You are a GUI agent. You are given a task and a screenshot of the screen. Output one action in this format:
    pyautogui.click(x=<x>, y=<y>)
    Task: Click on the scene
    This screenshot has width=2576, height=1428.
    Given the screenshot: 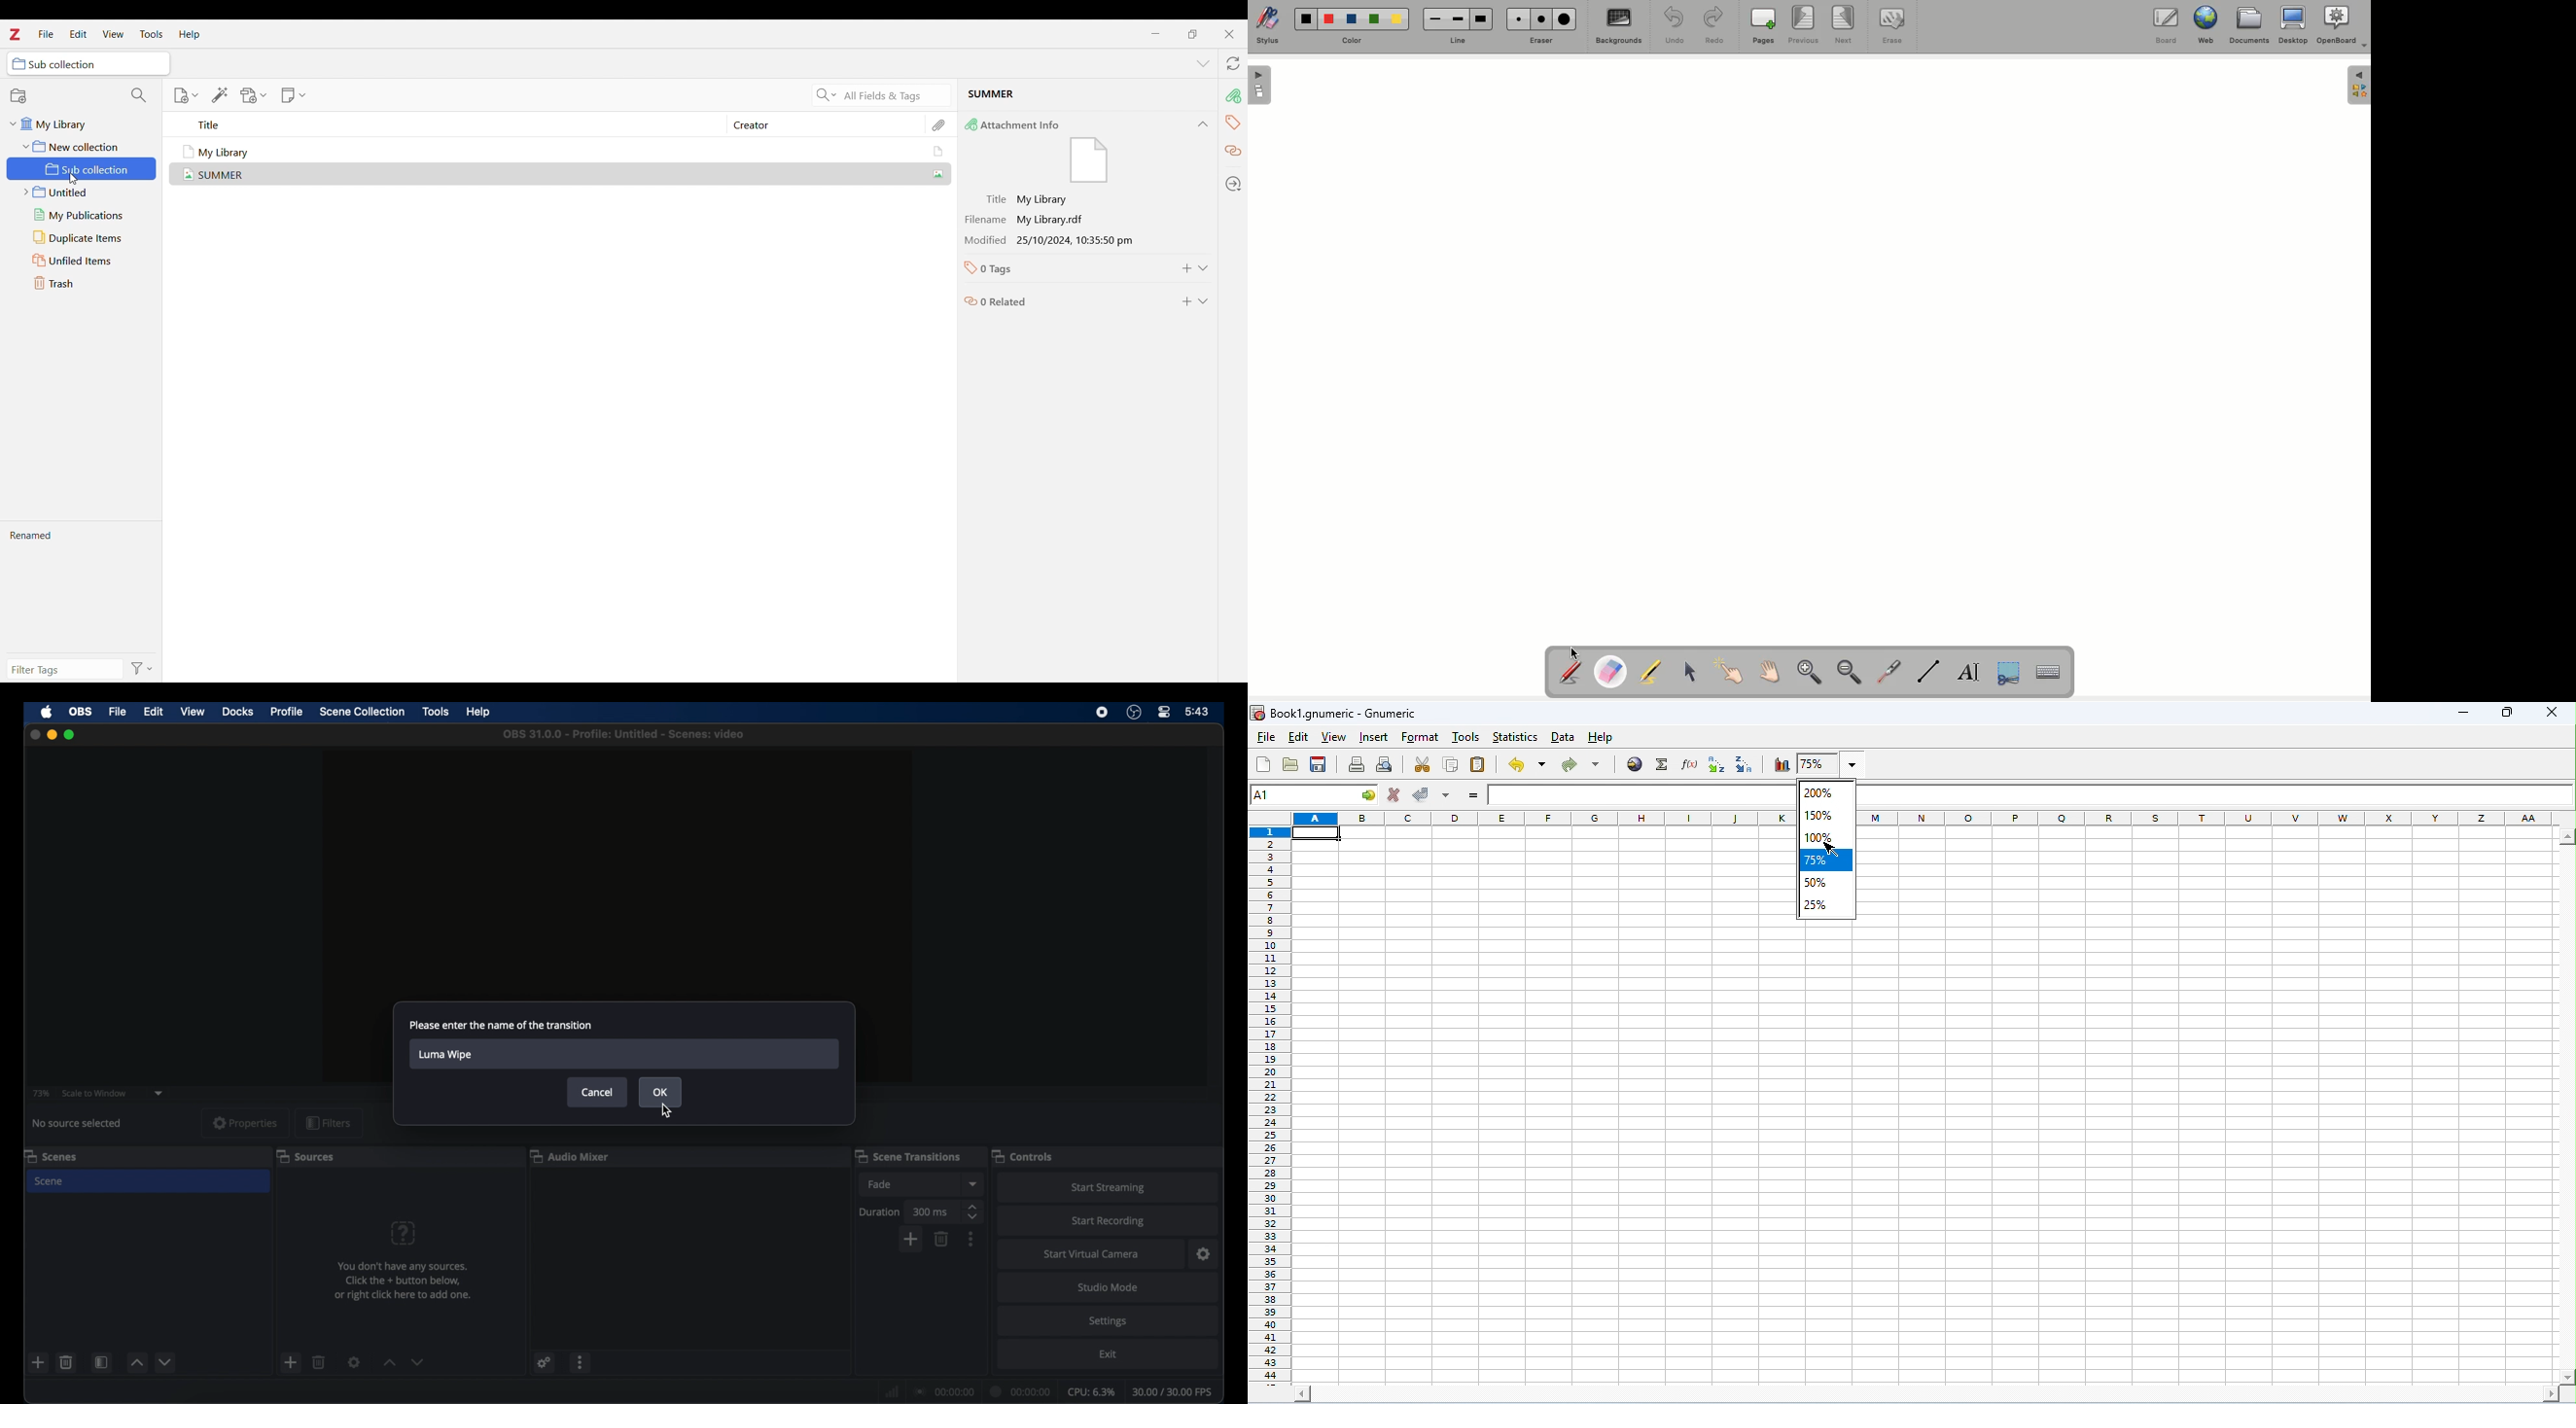 What is the action you would take?
    pyautogui.click(x=49, y=1182)
    